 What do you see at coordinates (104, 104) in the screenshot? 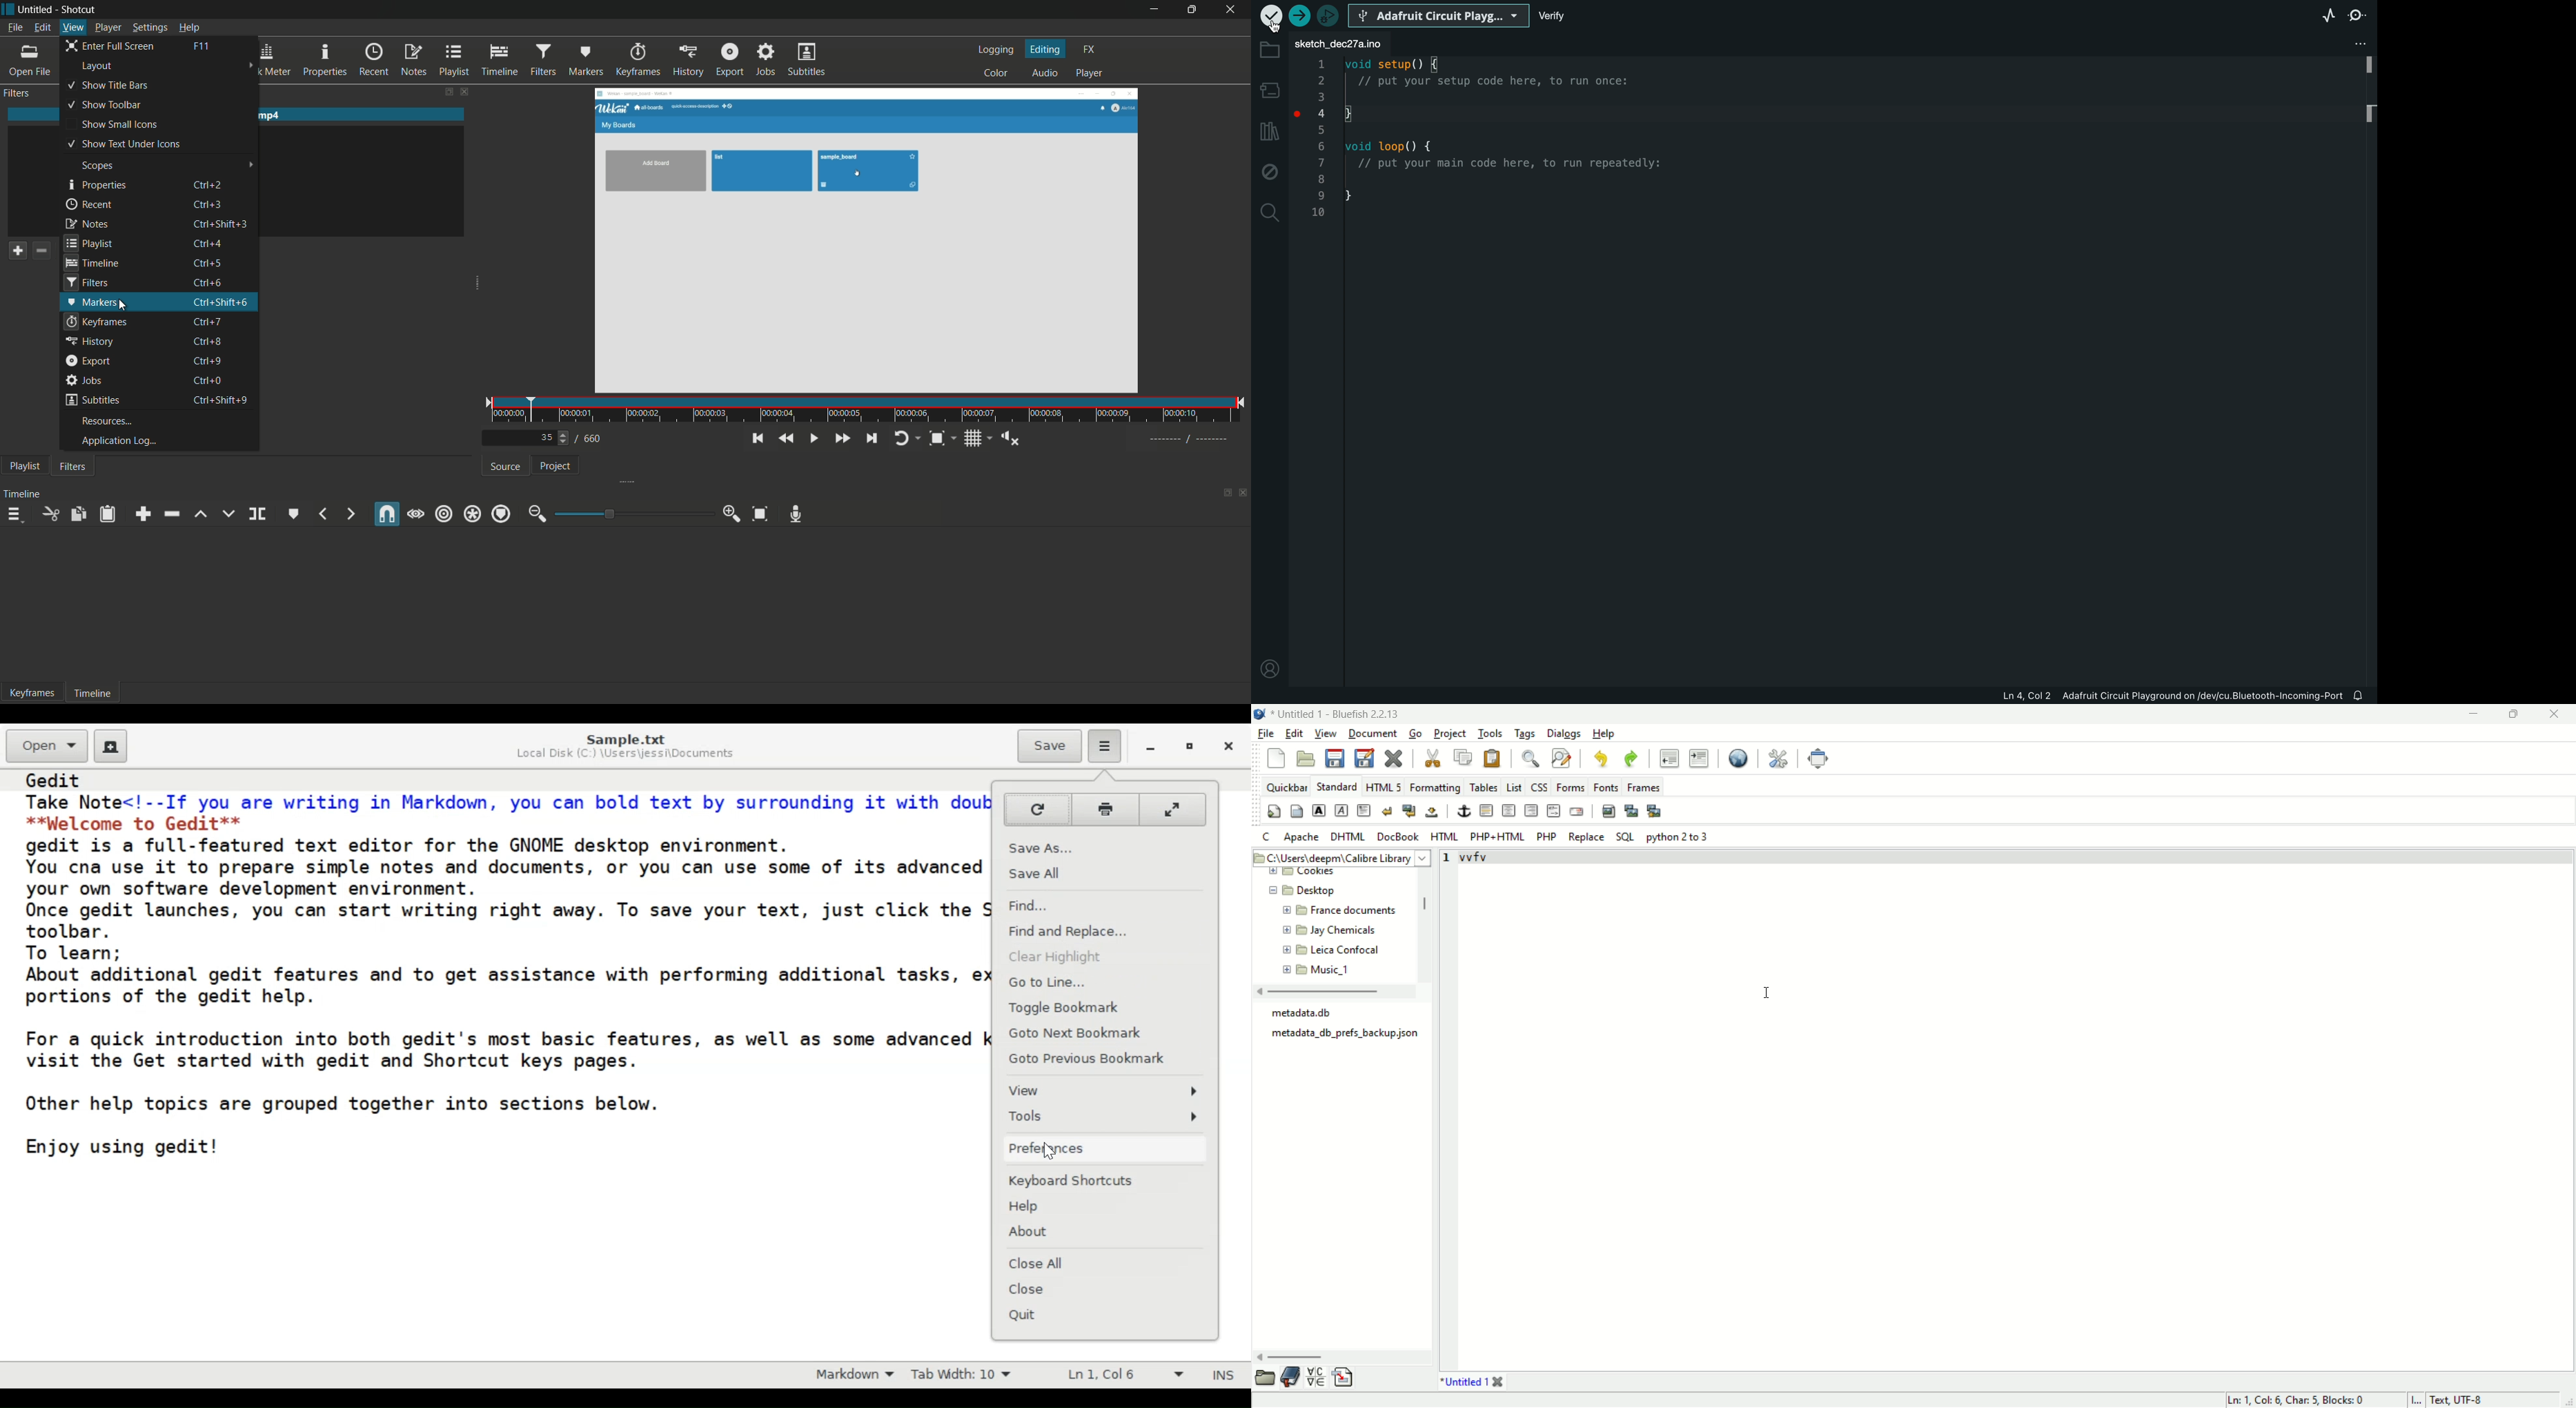
I see `show toolbar` at bounding box center [104, 104].